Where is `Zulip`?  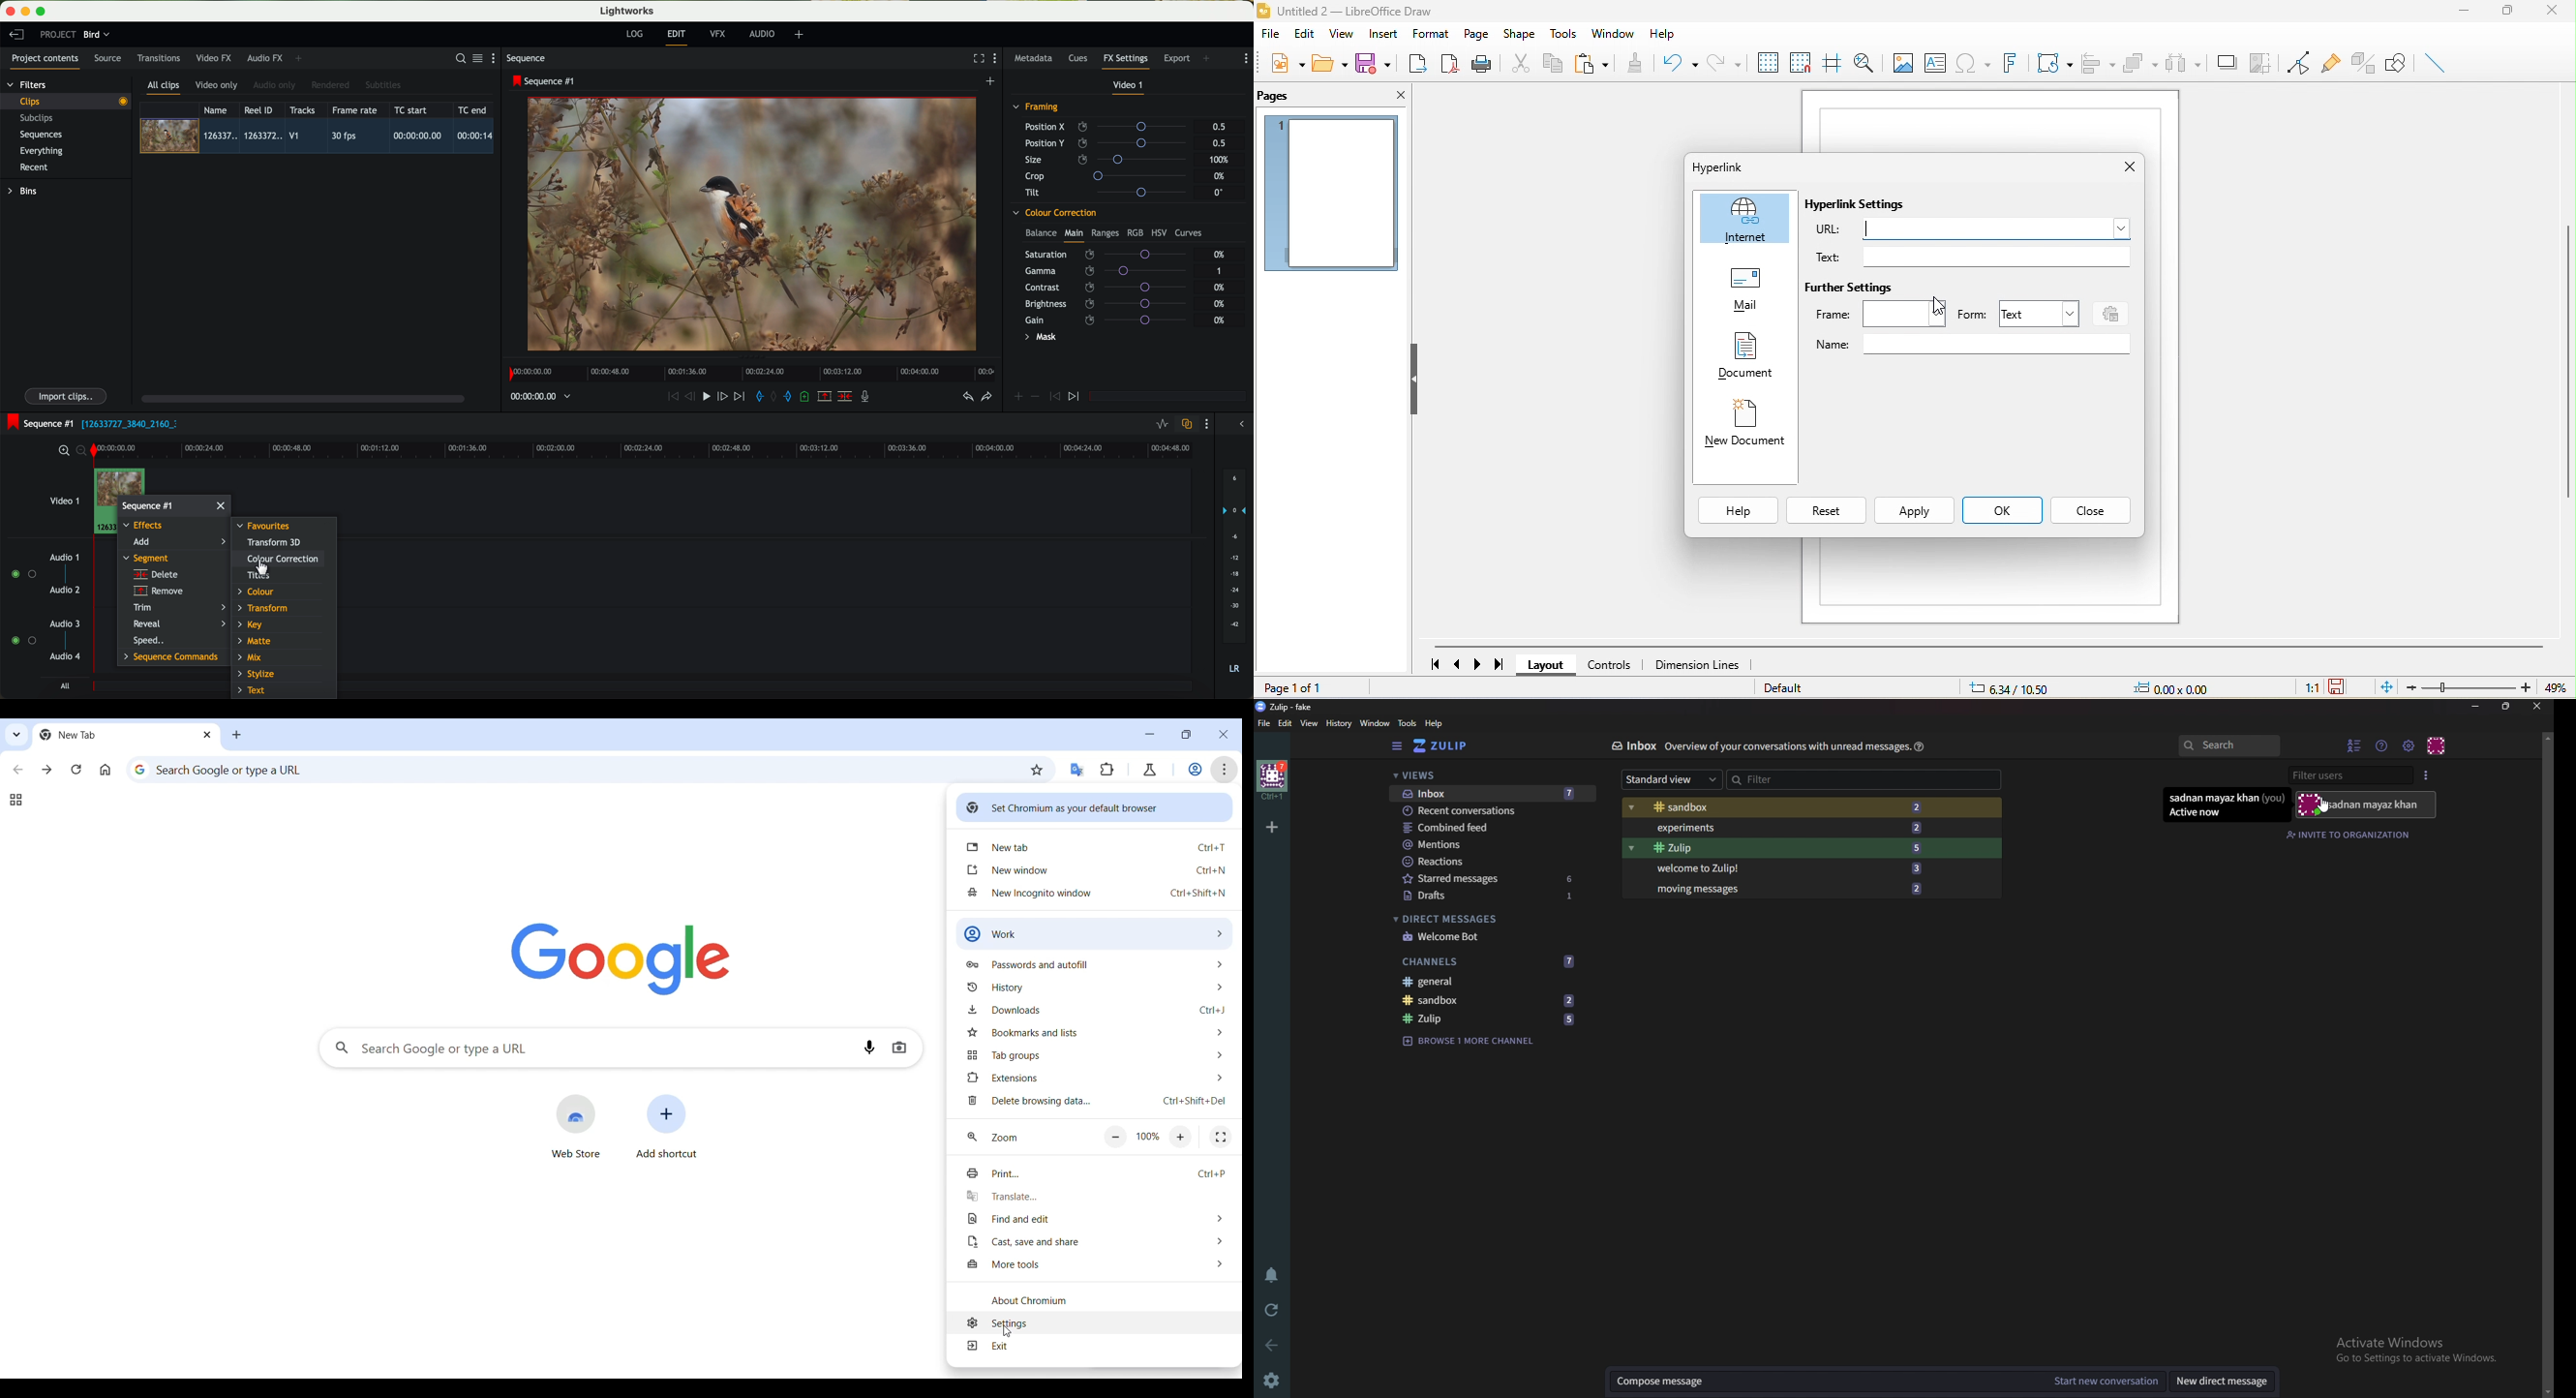 Zulip is located at coordinates (1489, 1018).